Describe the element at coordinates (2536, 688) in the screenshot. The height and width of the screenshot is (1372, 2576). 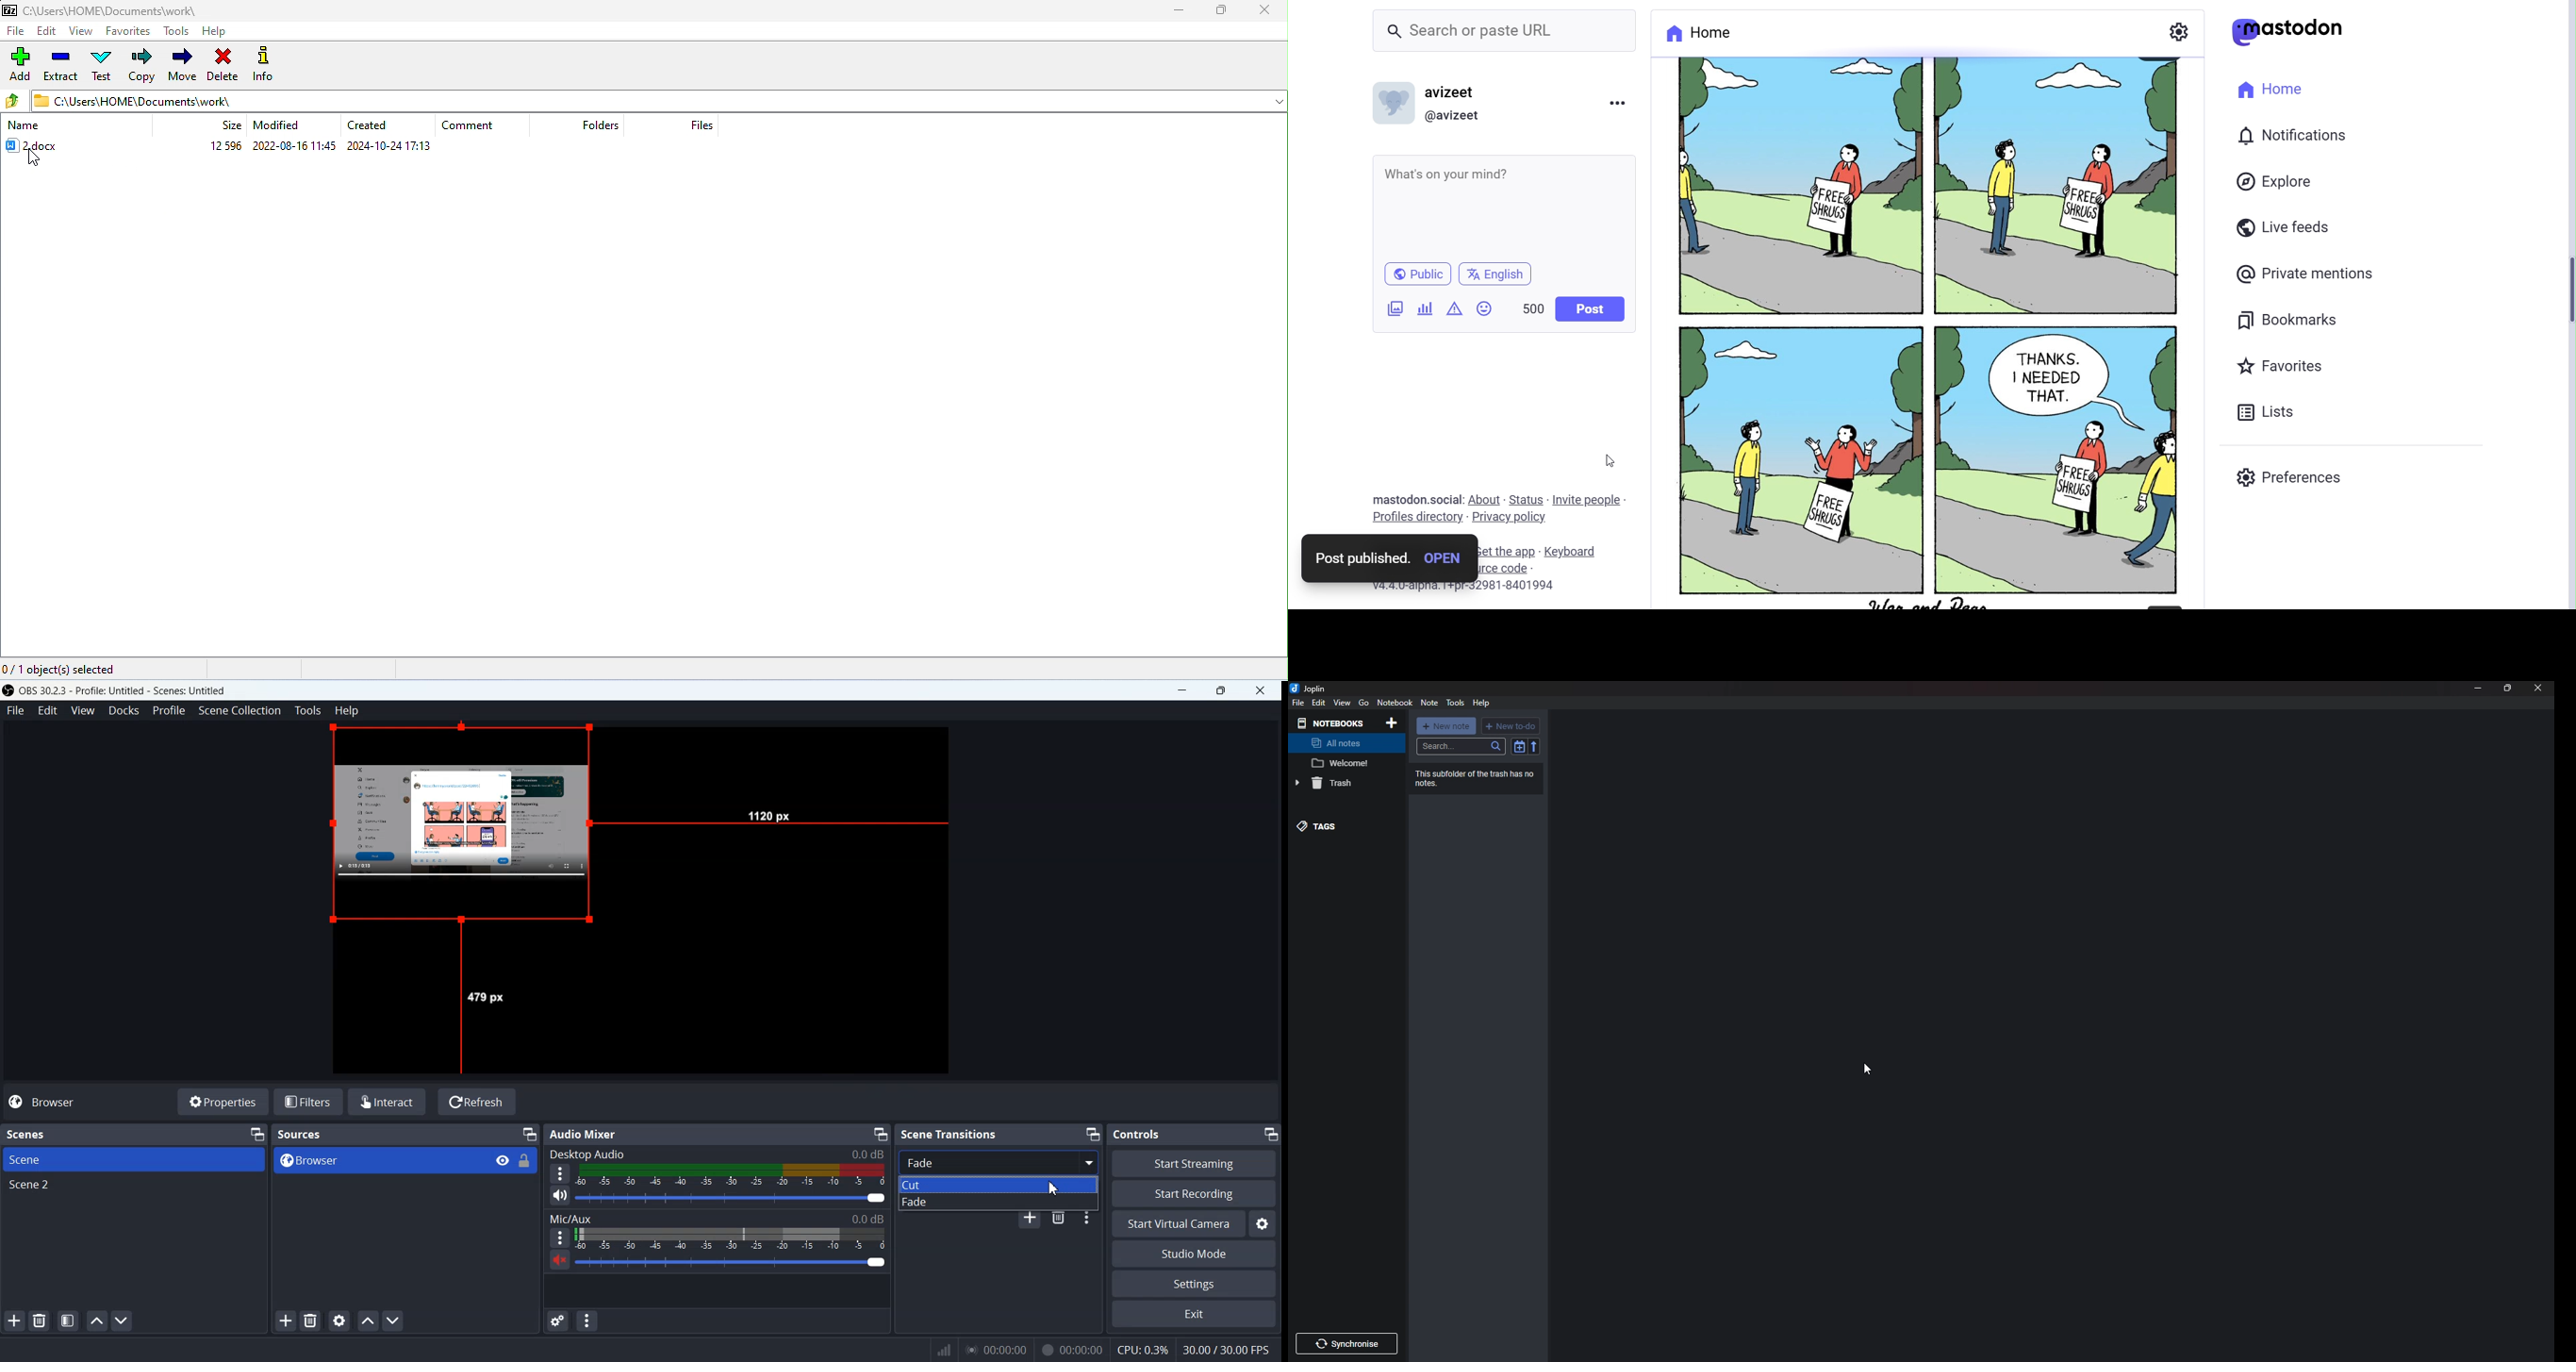
I see `close` at that location.